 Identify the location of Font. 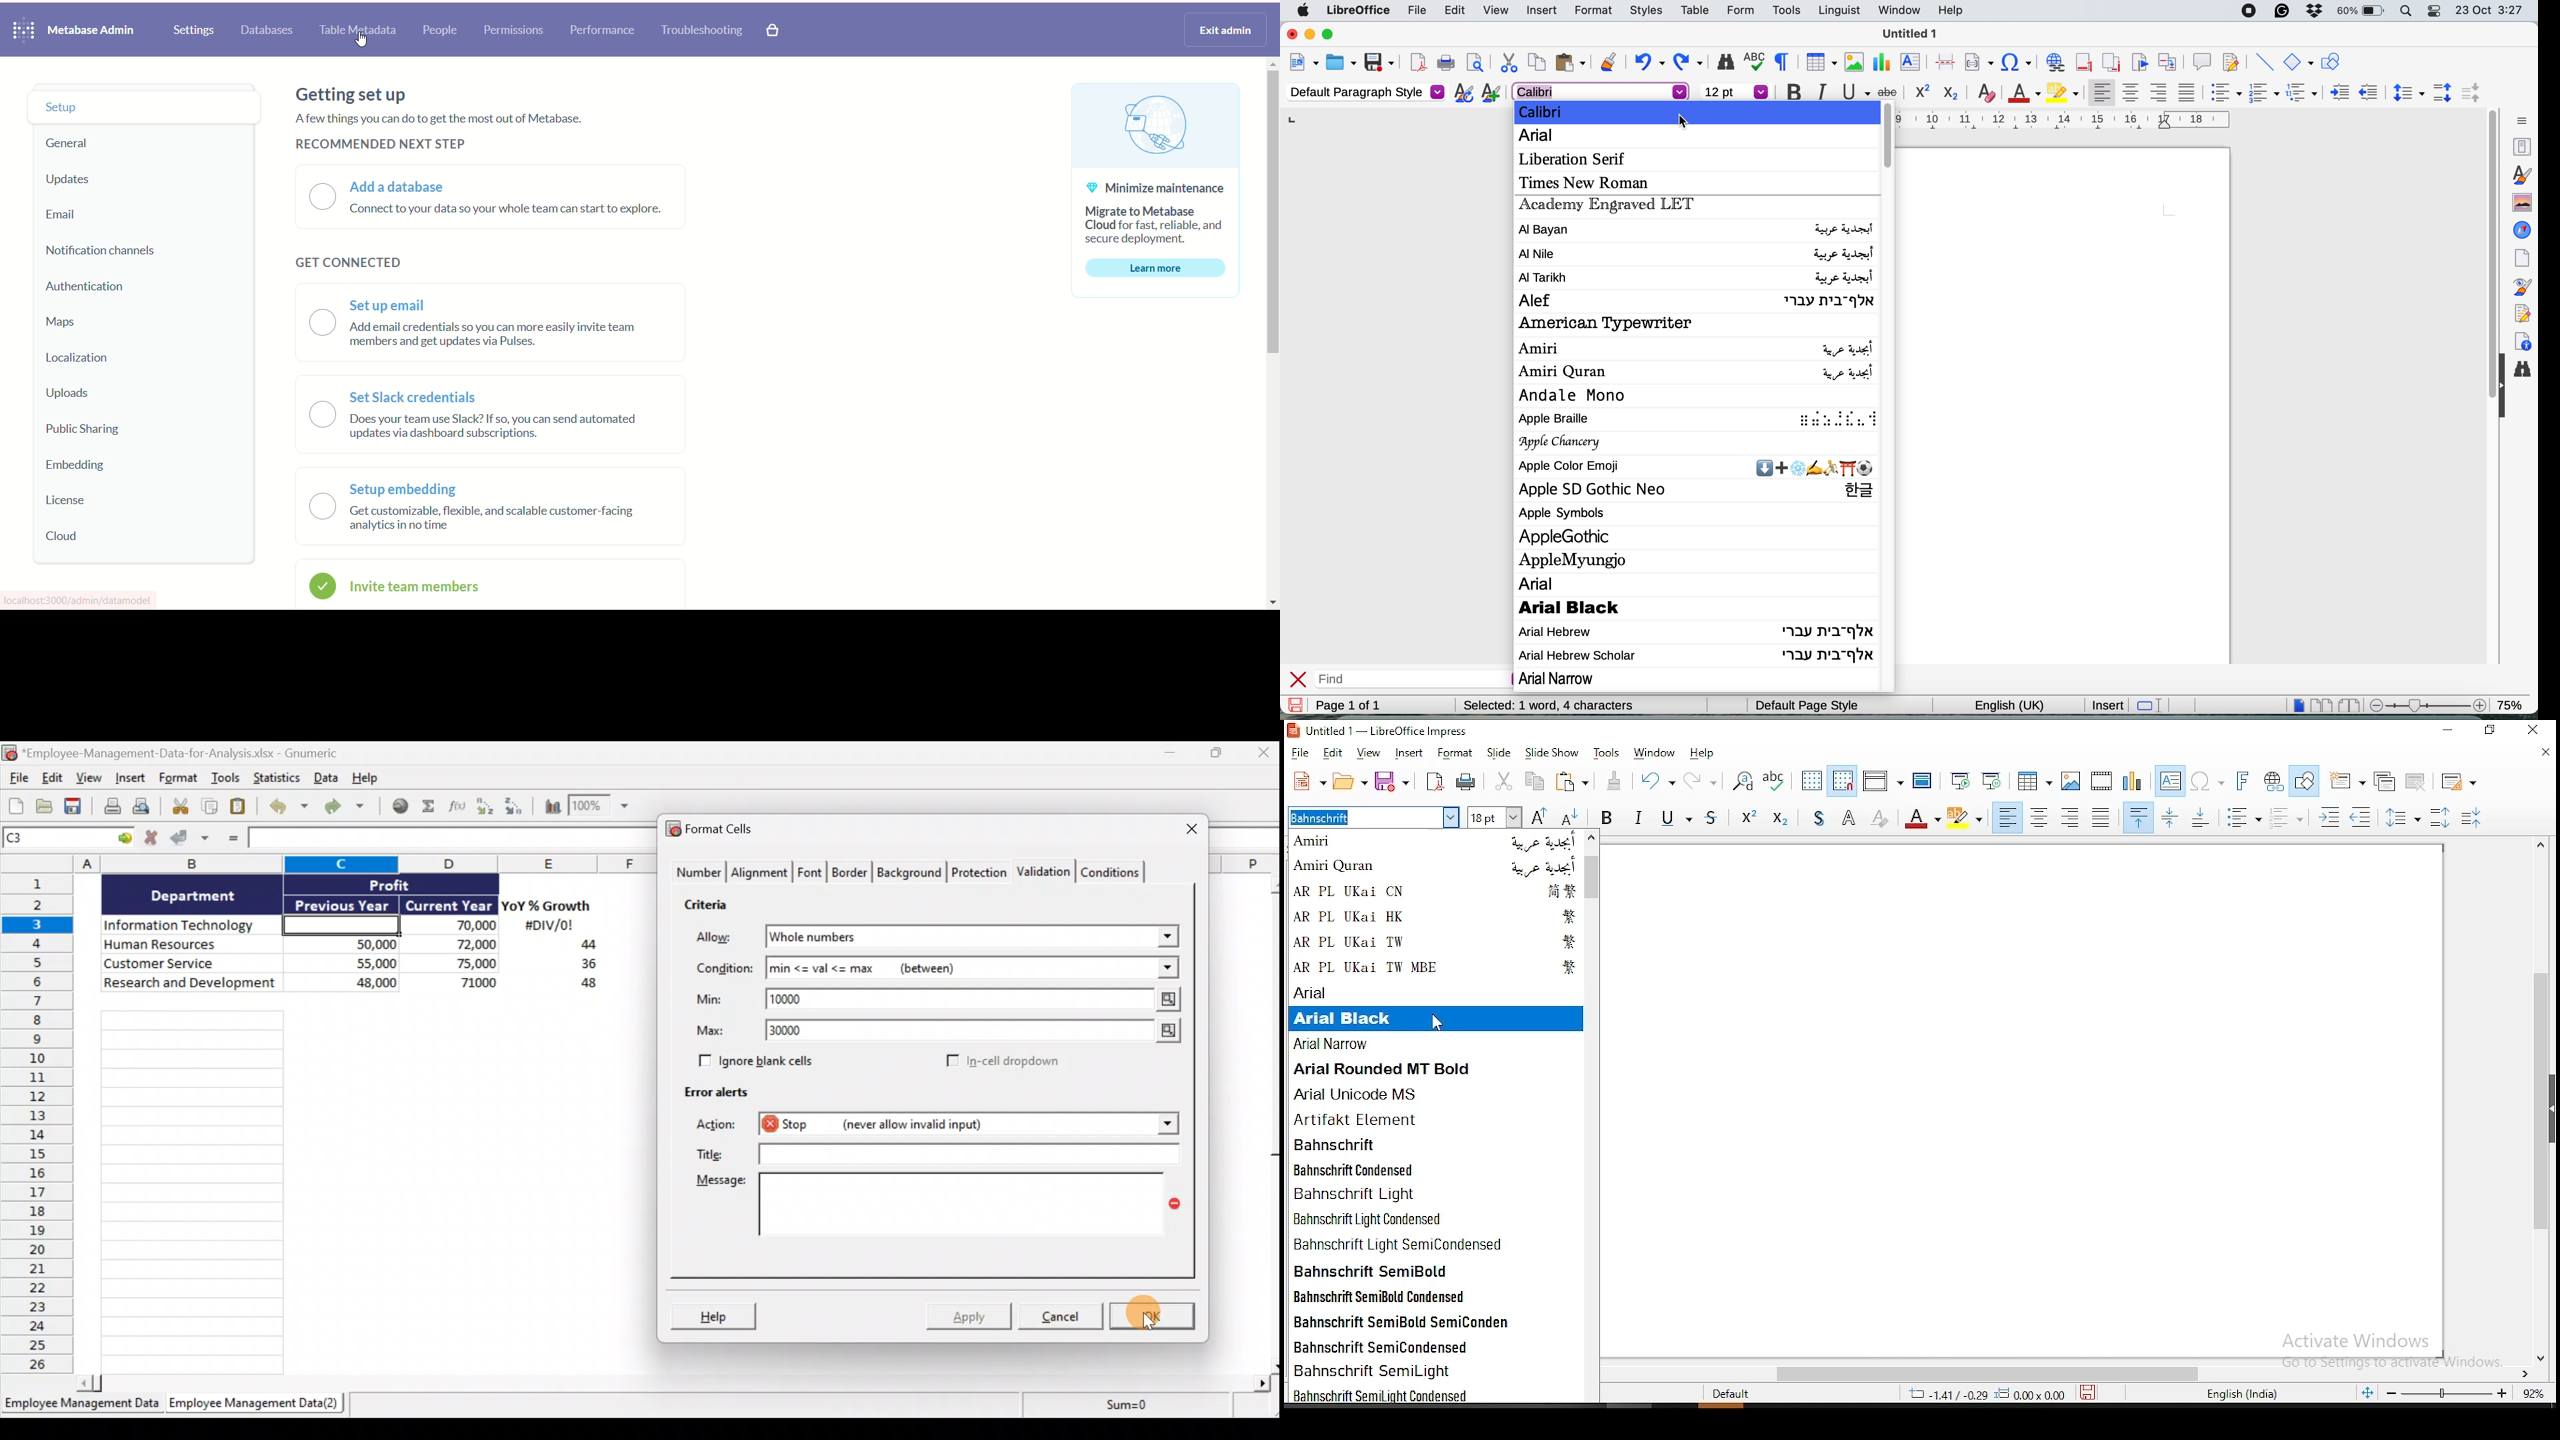
(811, 871).